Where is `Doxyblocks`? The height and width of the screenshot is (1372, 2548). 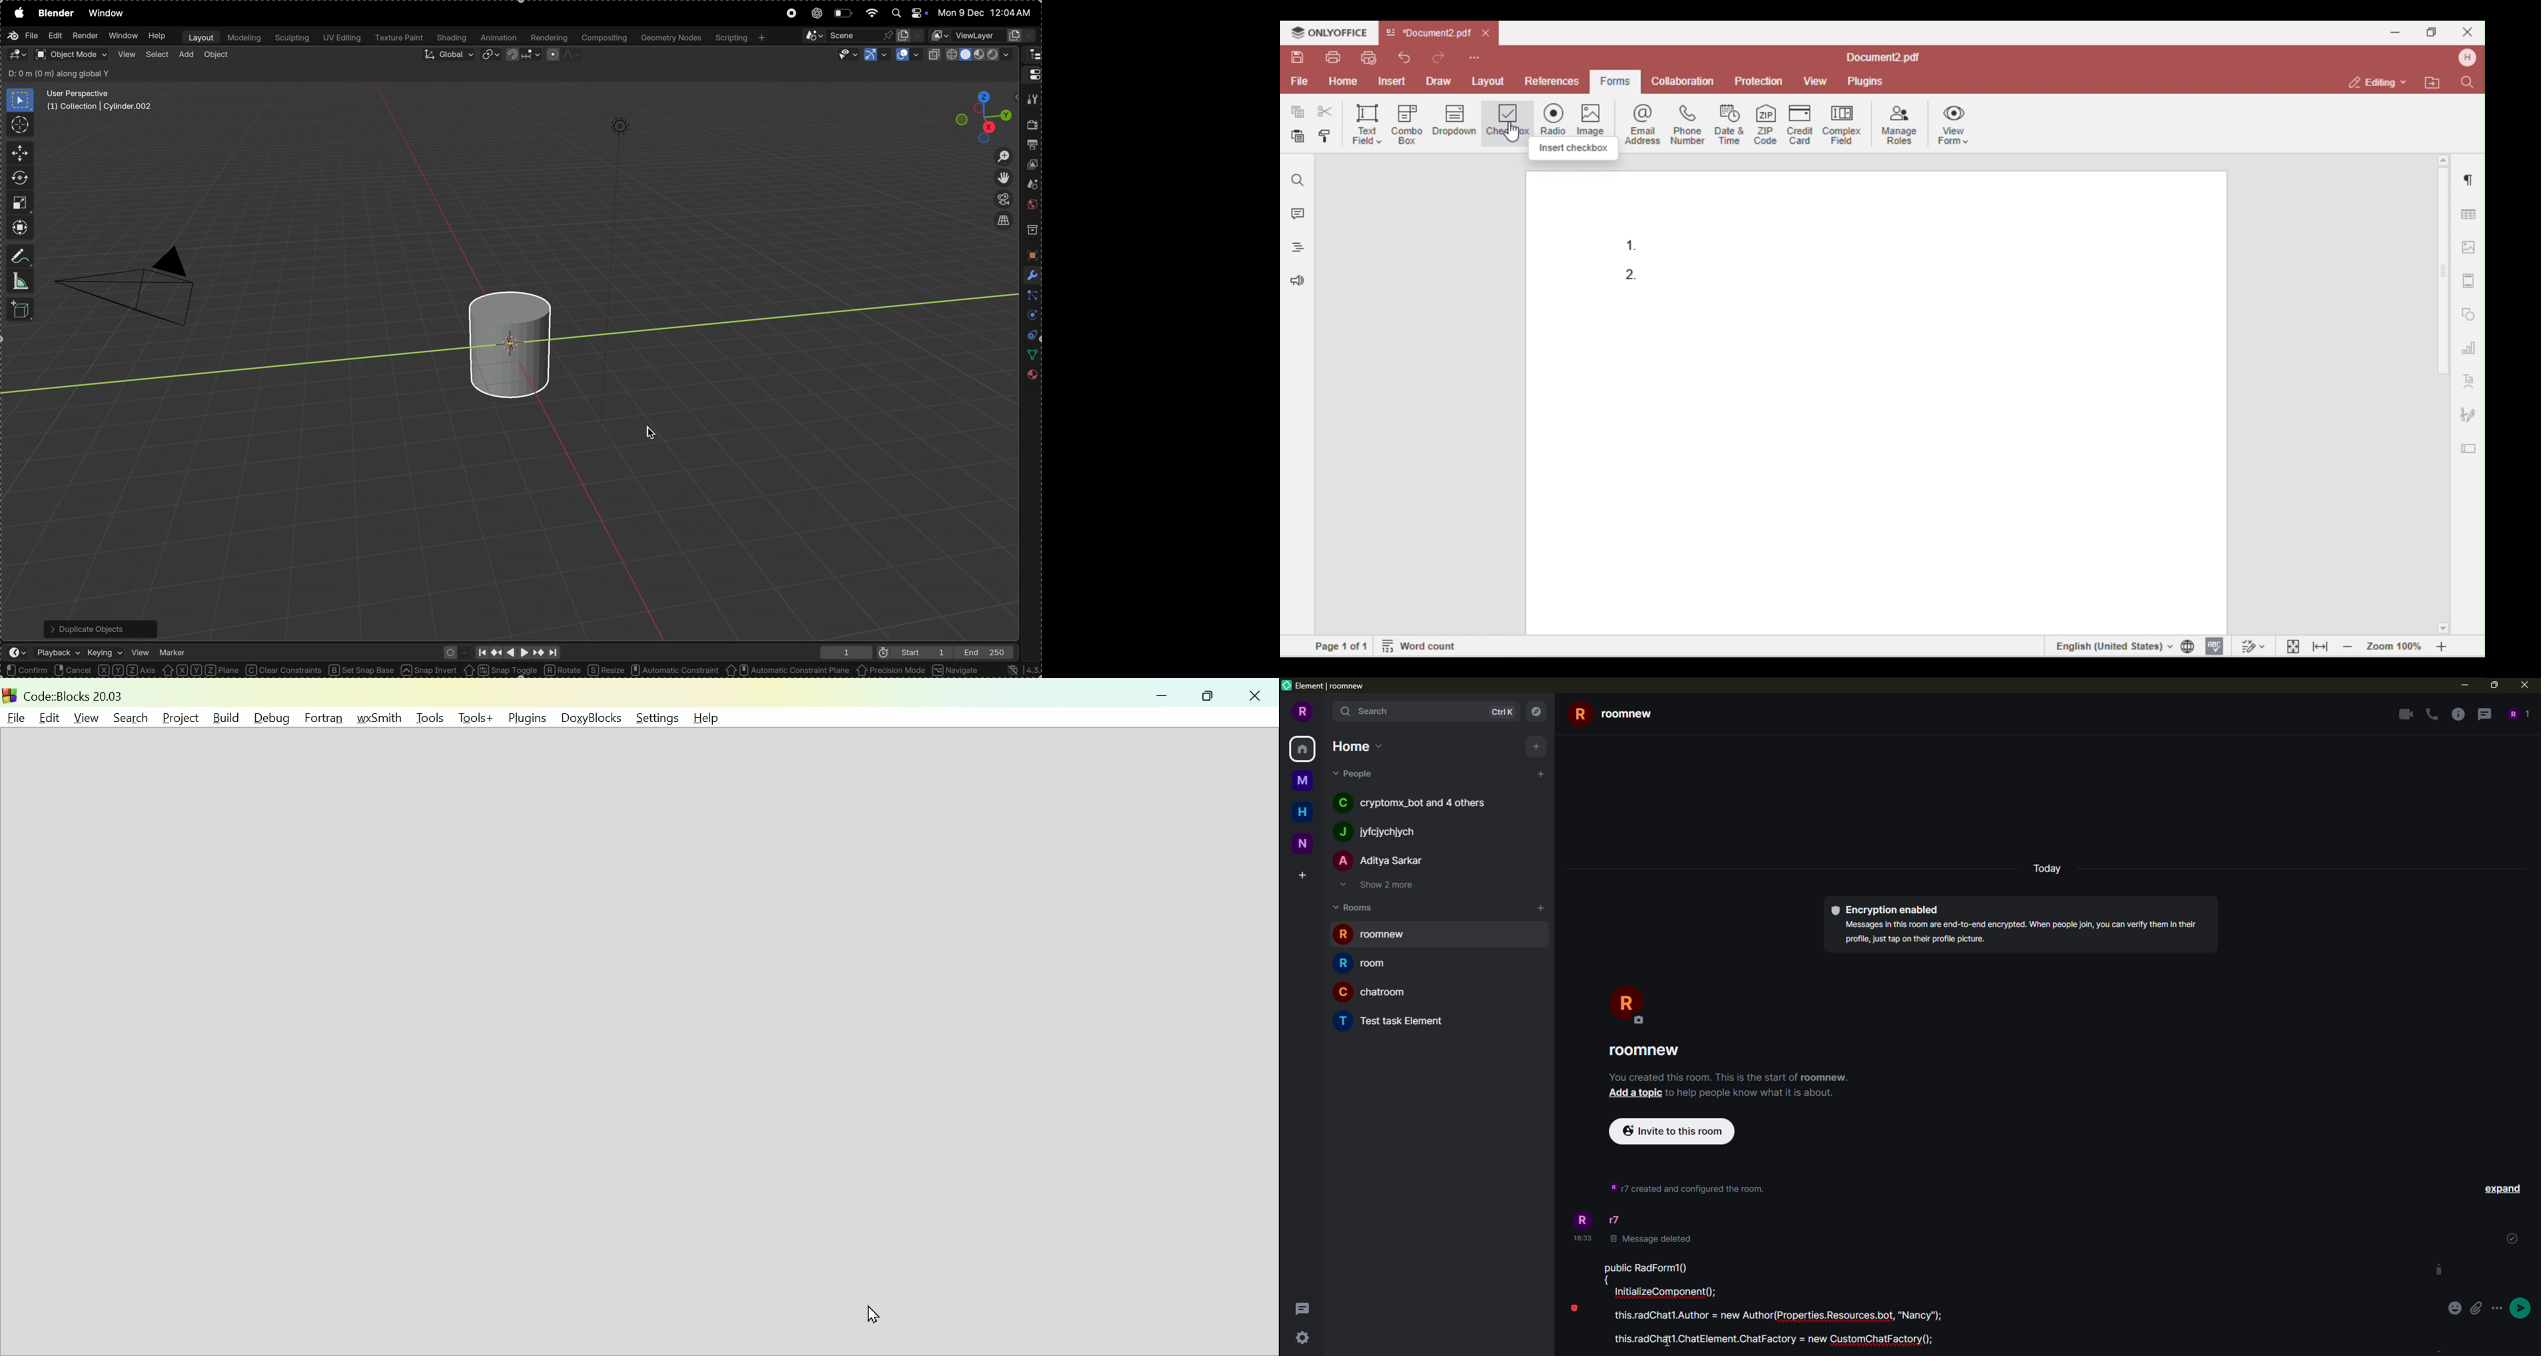
Doxyblocks is located at coordinates (592, 720).